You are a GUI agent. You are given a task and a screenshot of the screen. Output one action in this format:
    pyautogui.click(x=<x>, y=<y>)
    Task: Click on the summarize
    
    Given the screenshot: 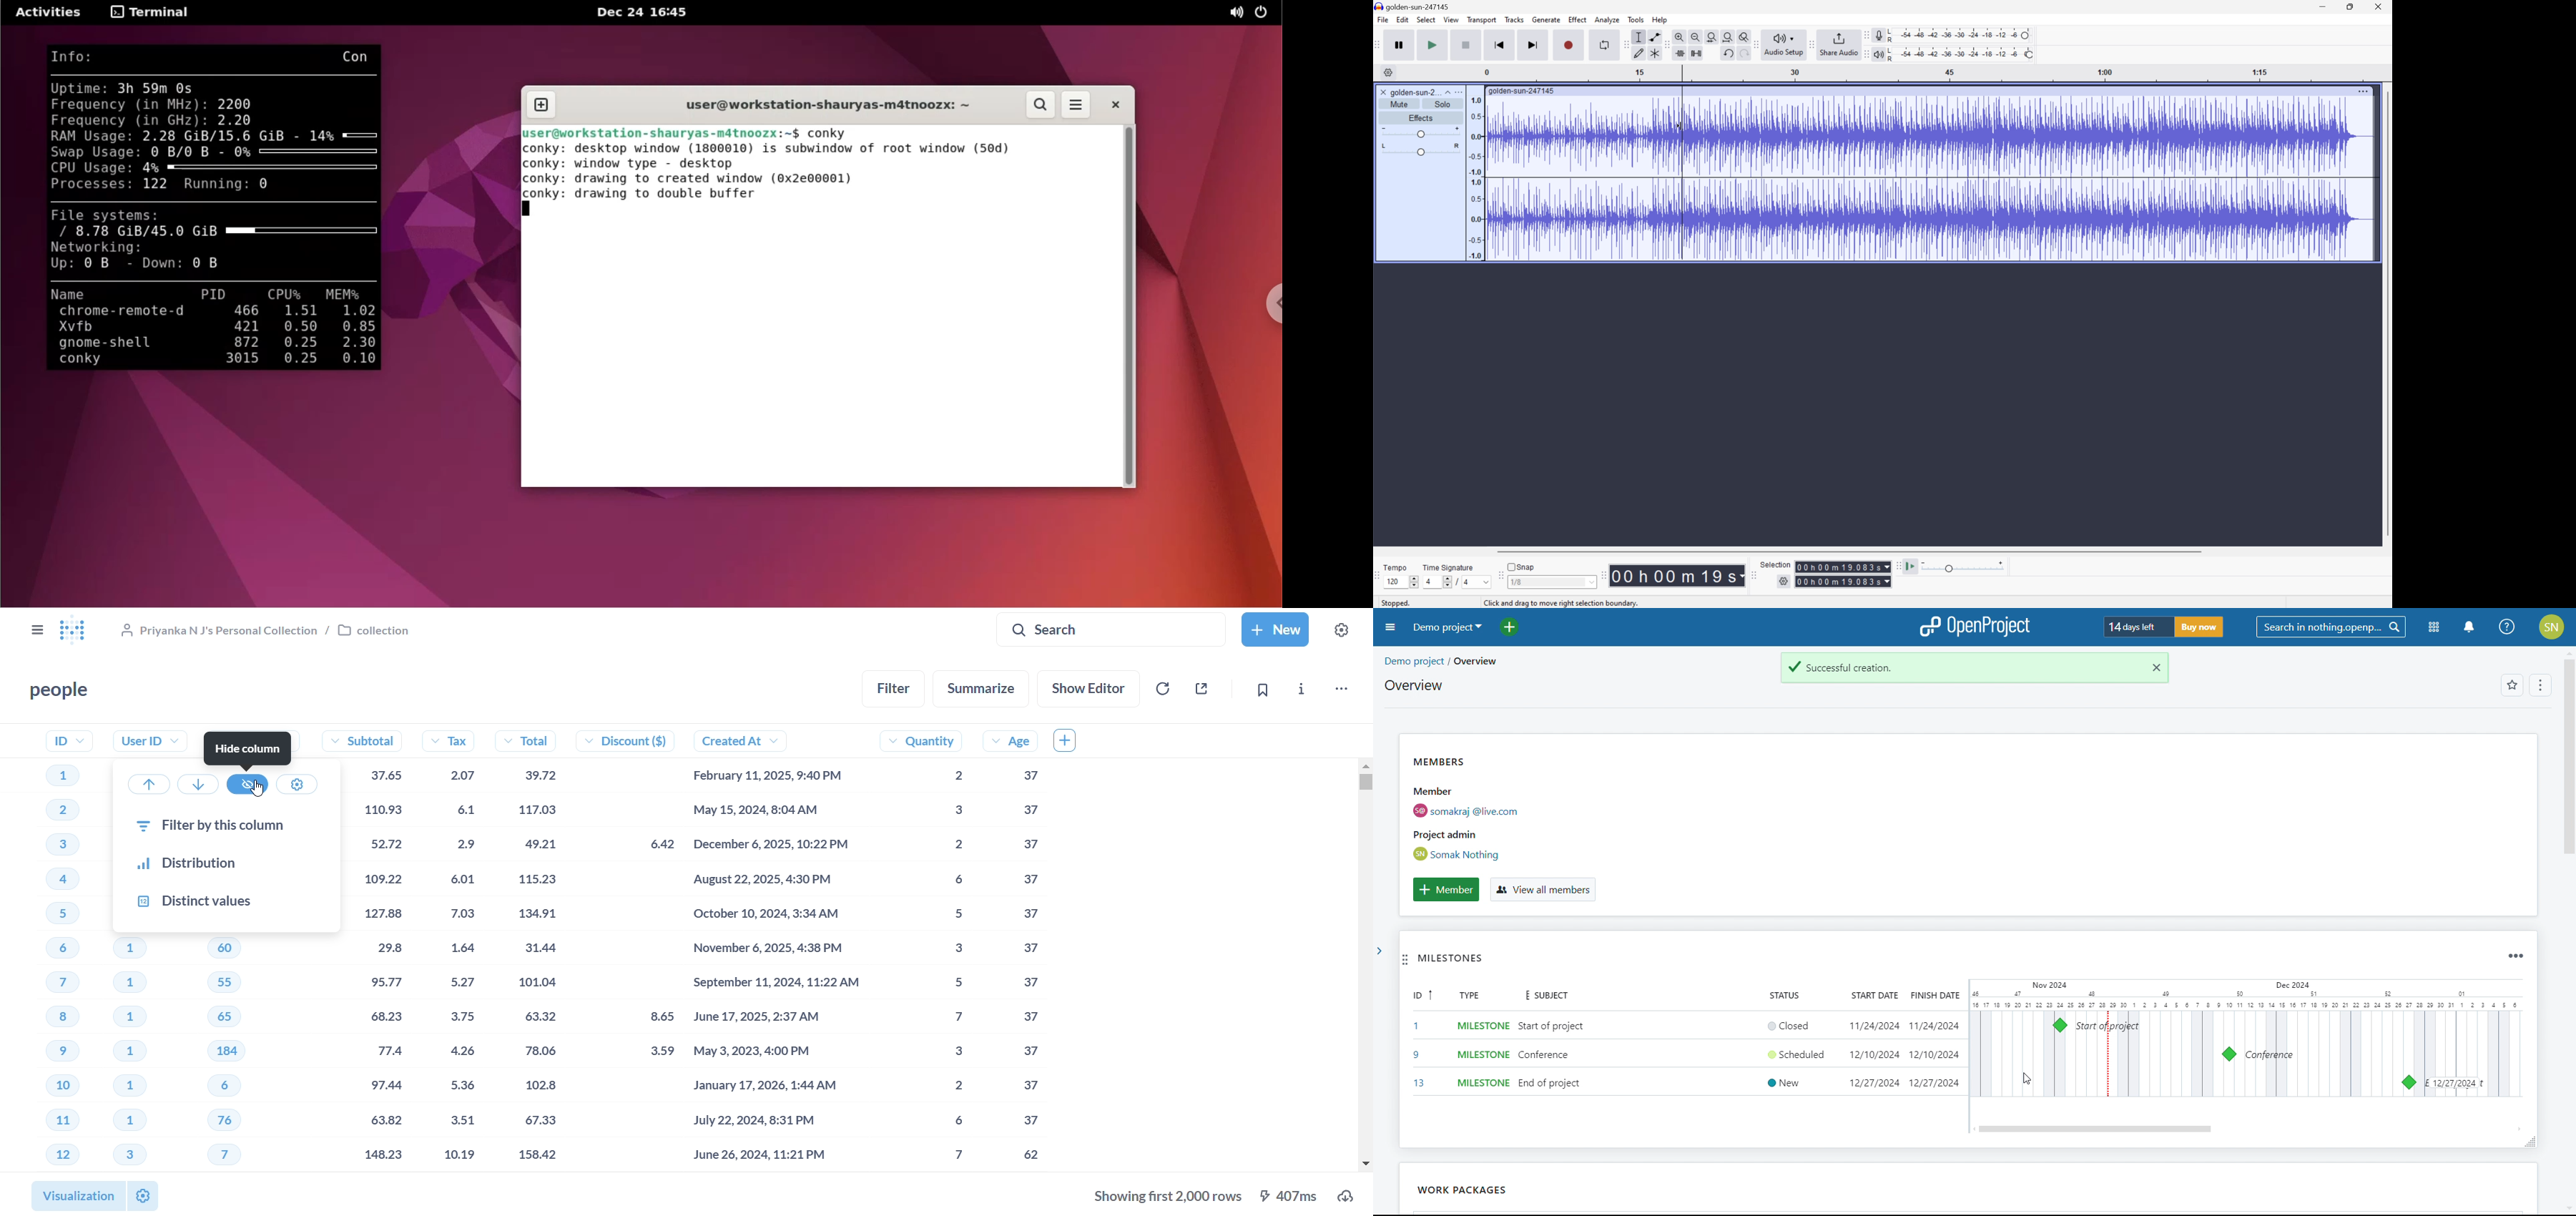 What is the action you would take?
    pyautogui.click(x=980, y=687)
    